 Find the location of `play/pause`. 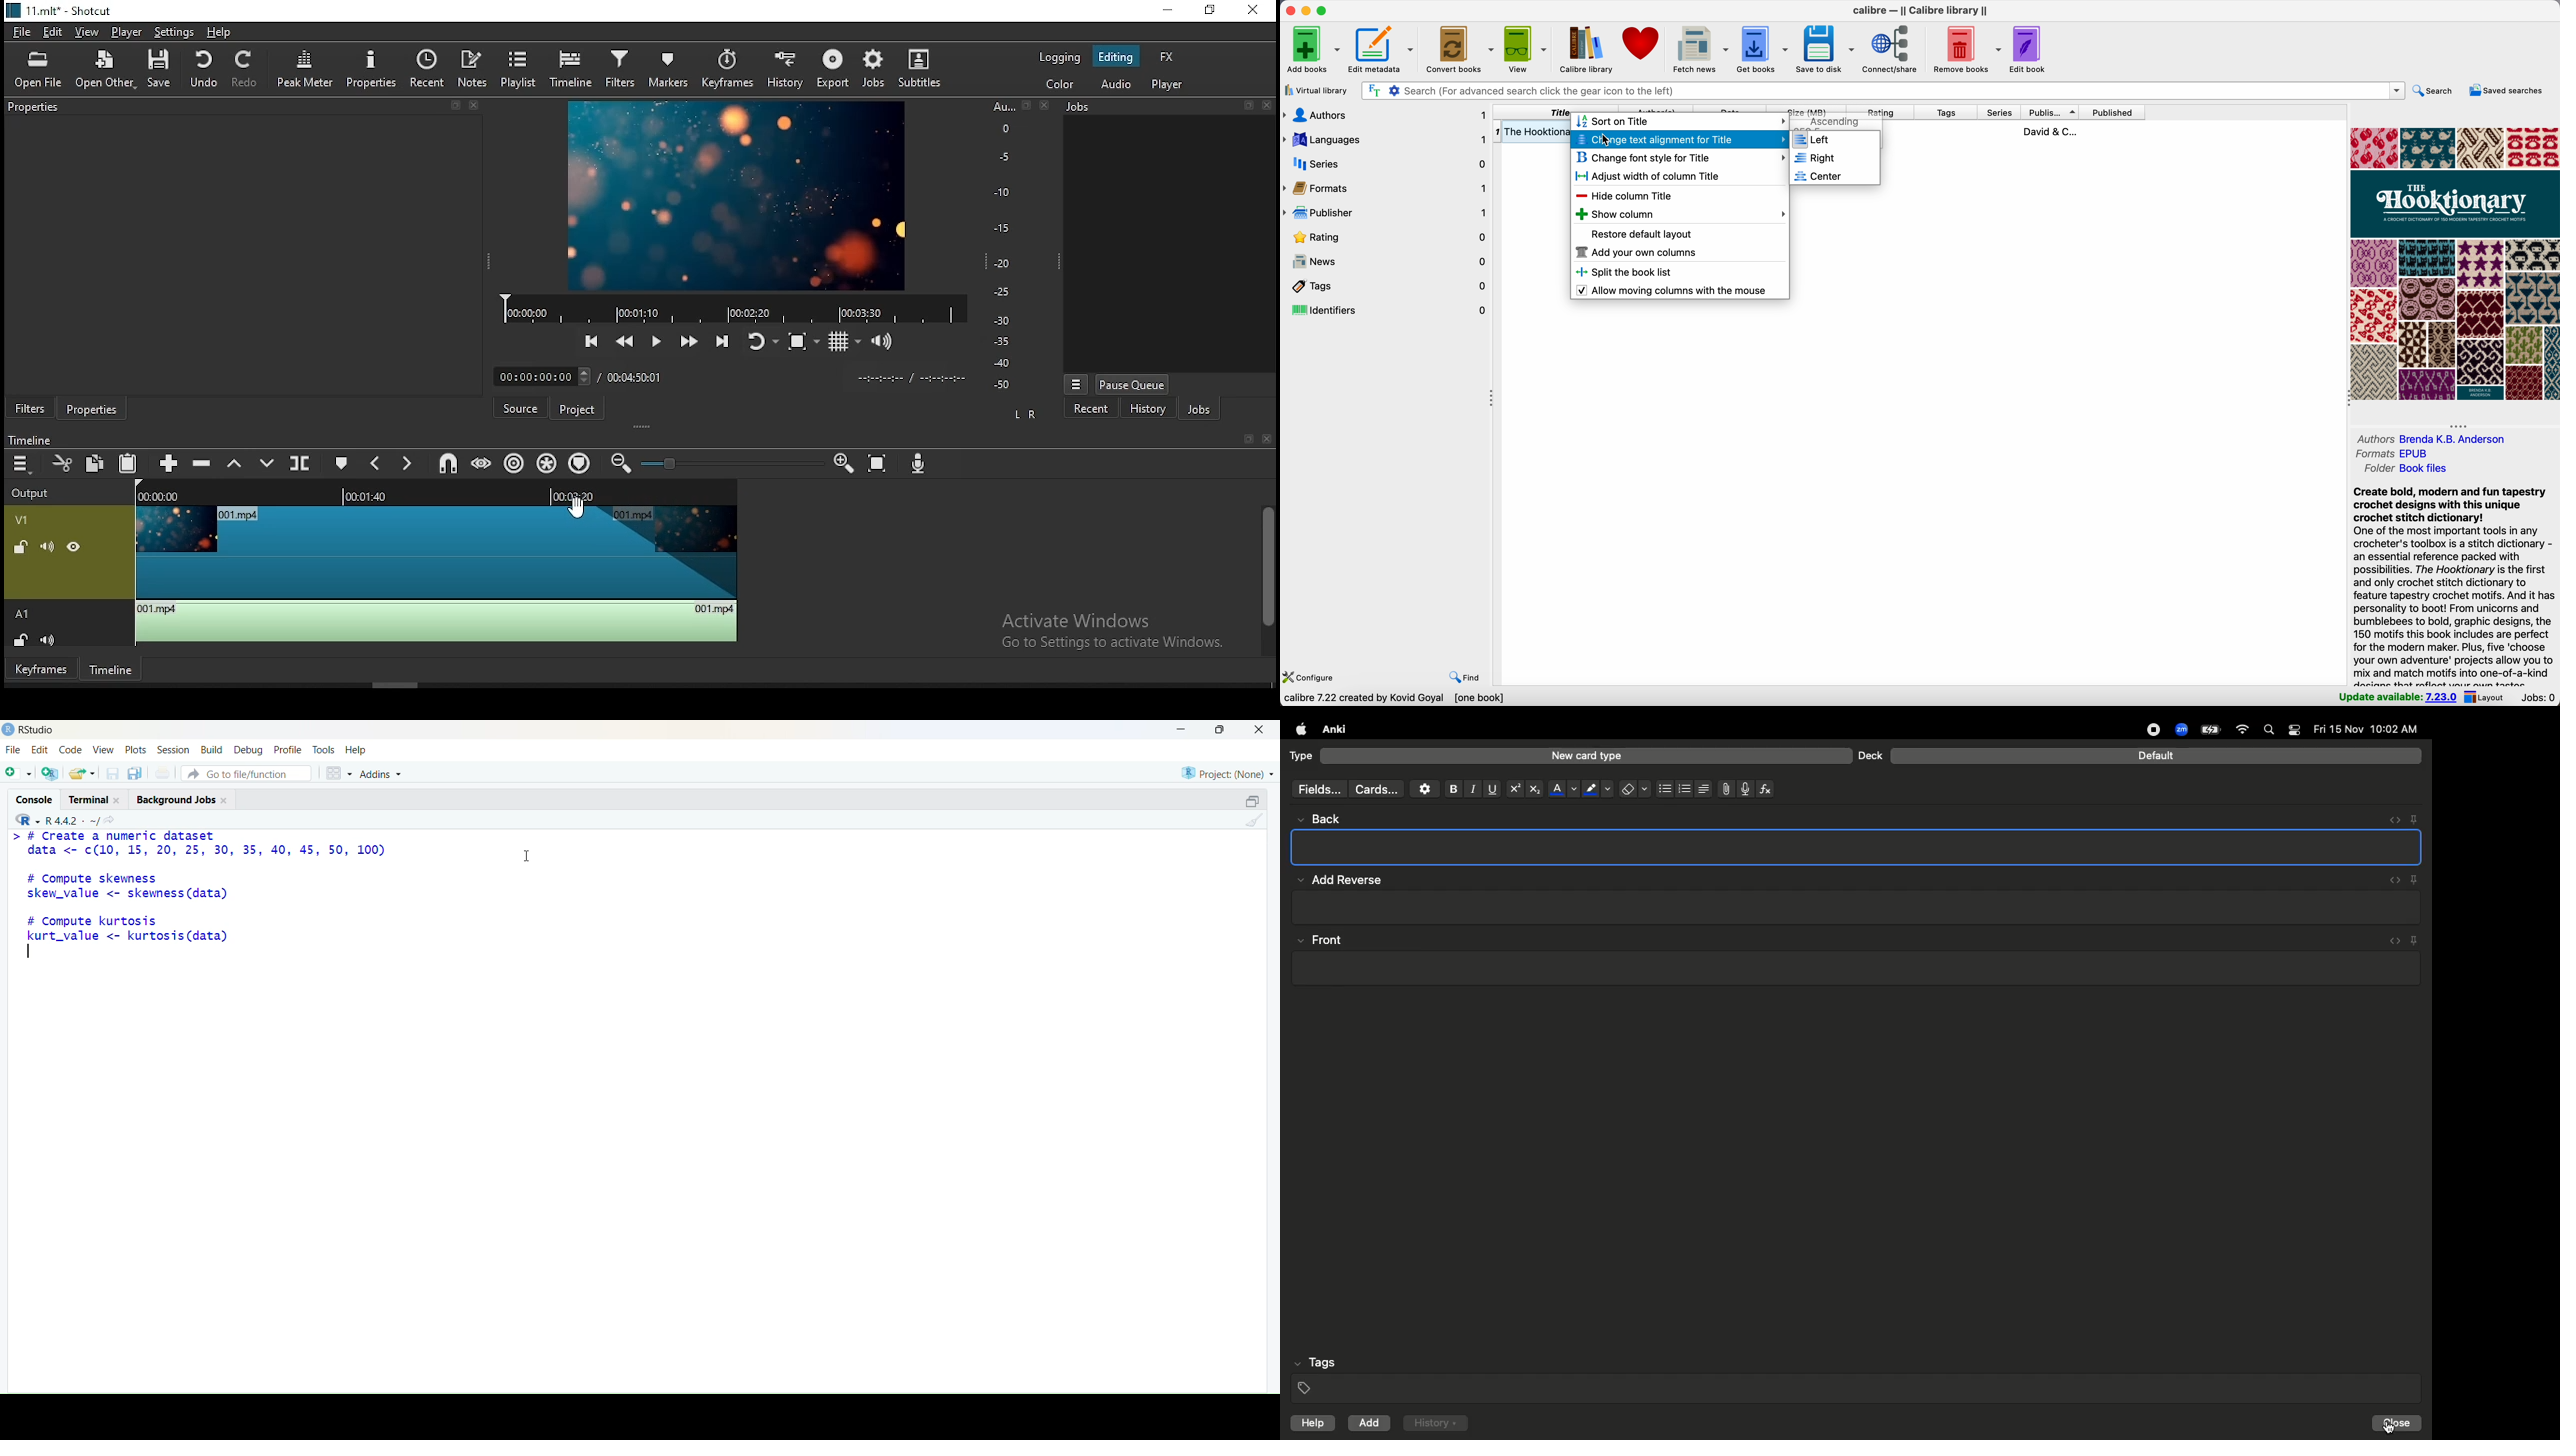

play/pause is located at coordinates (655, 343).